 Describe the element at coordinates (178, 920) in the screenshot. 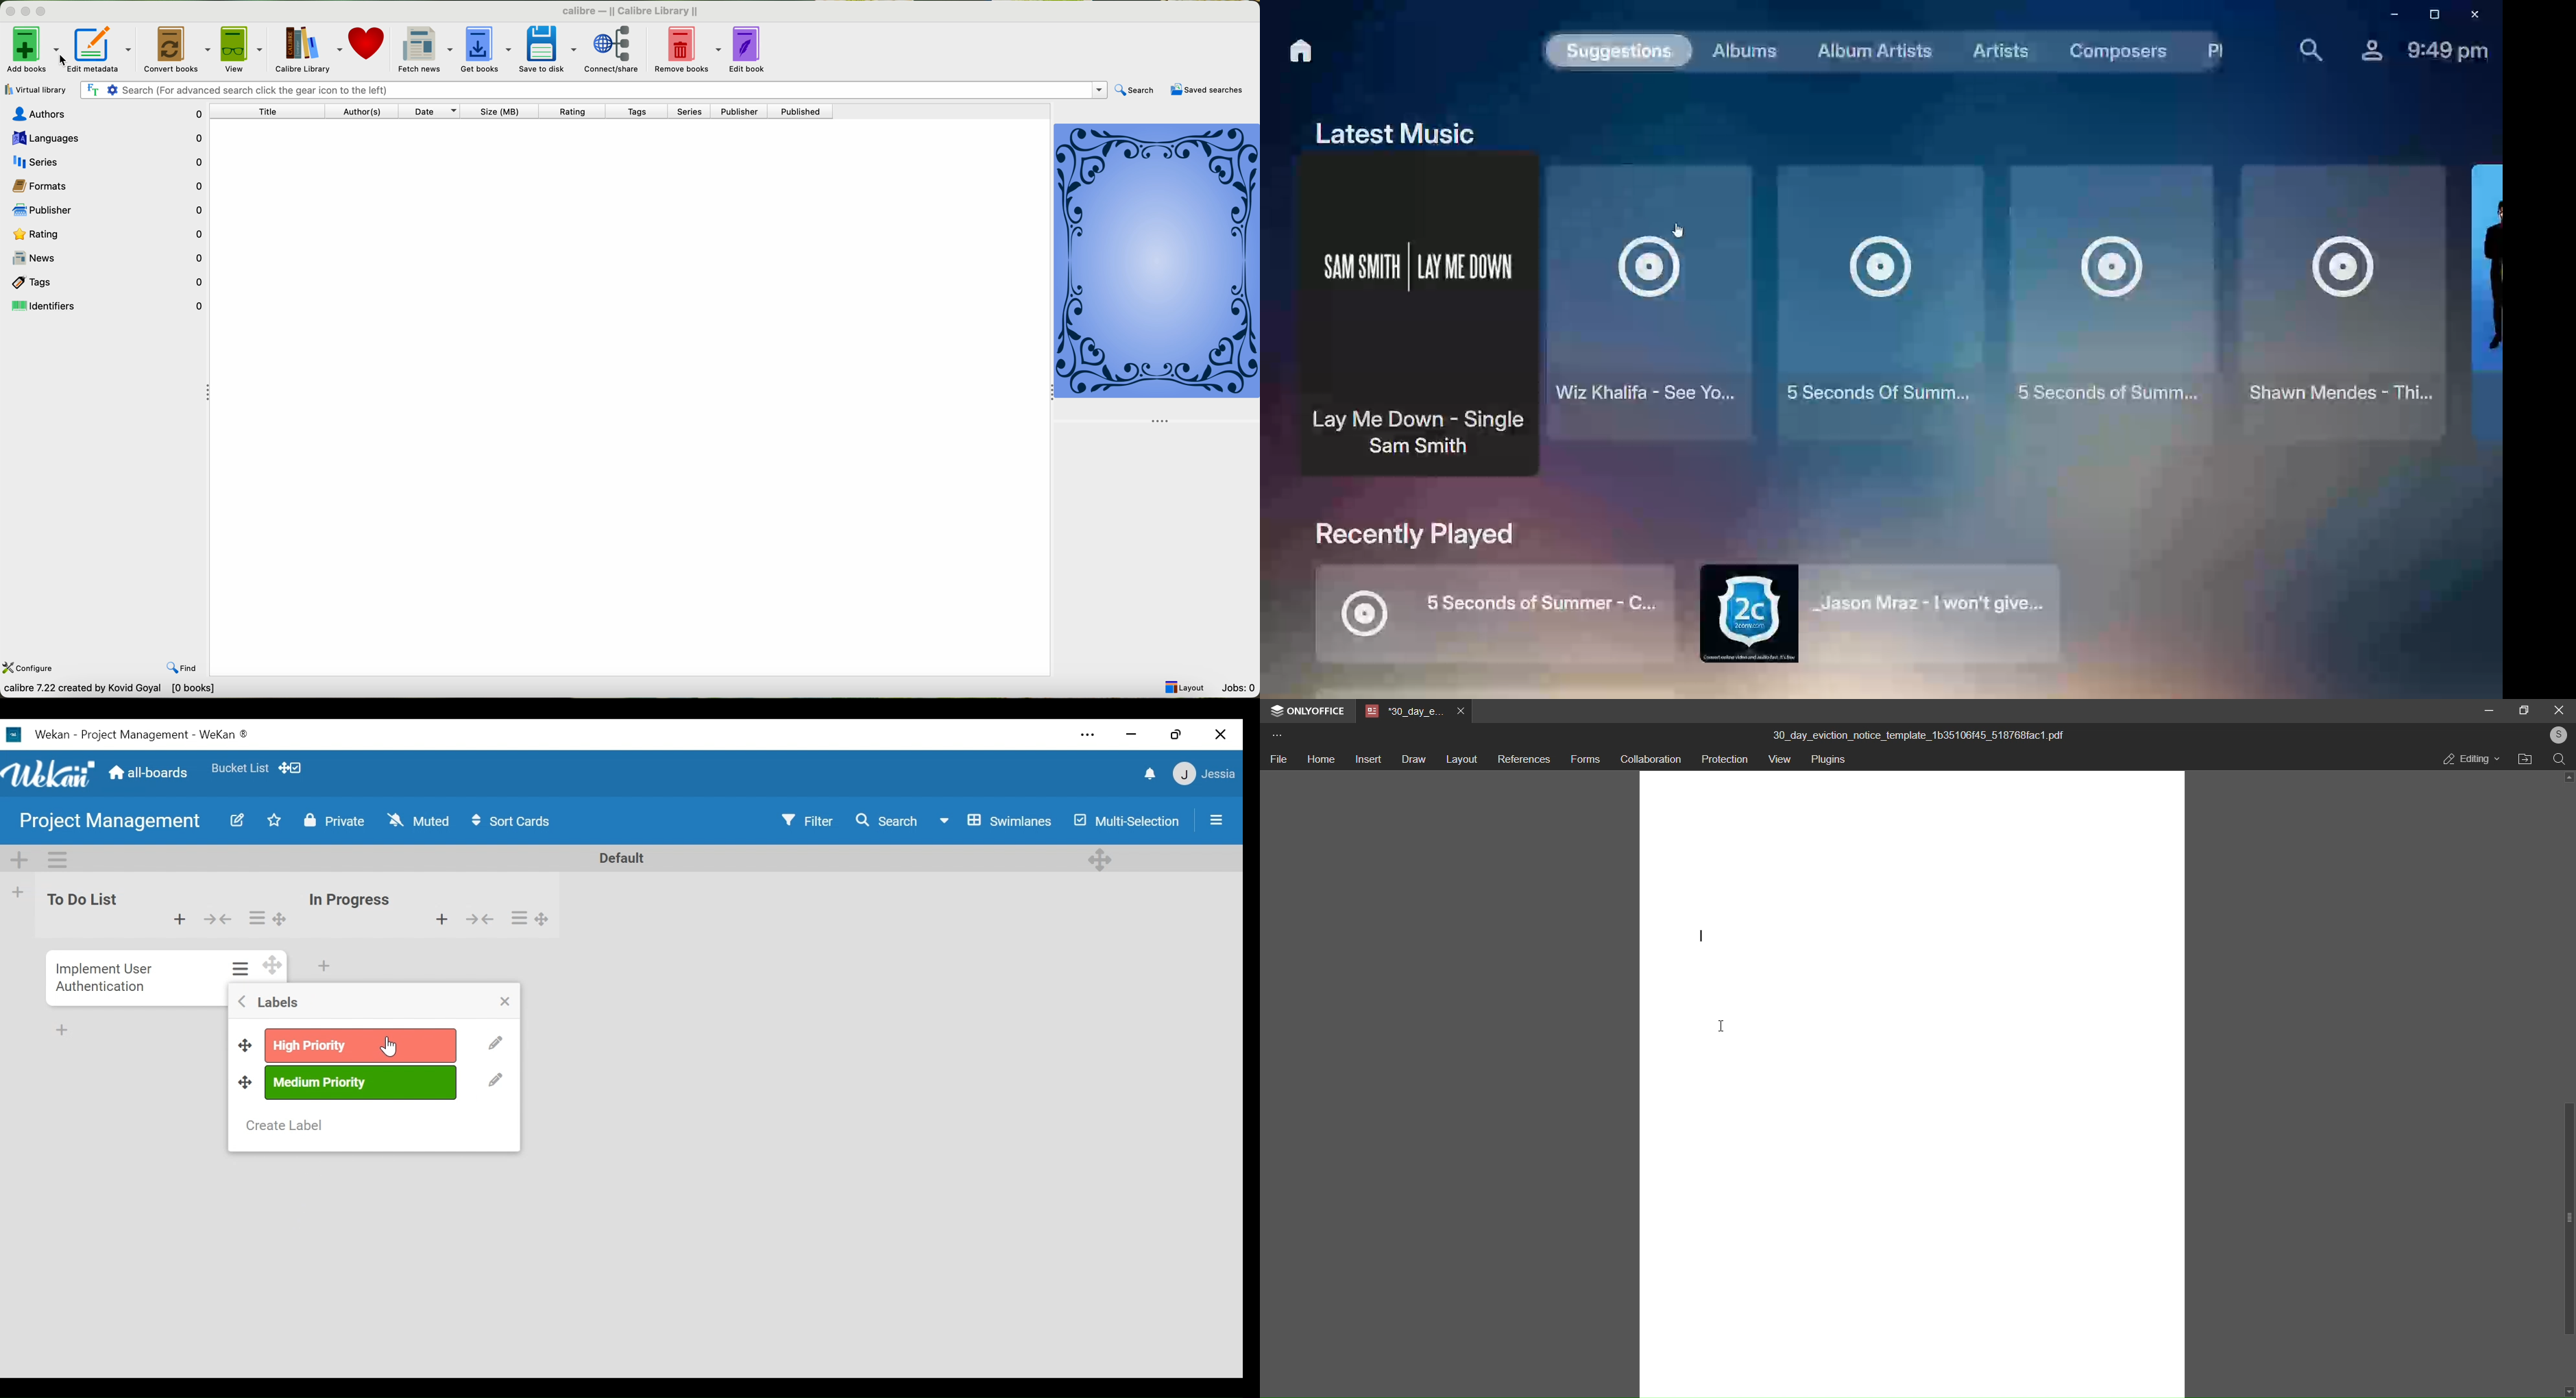

I see `add card to the top of the list` at that location.